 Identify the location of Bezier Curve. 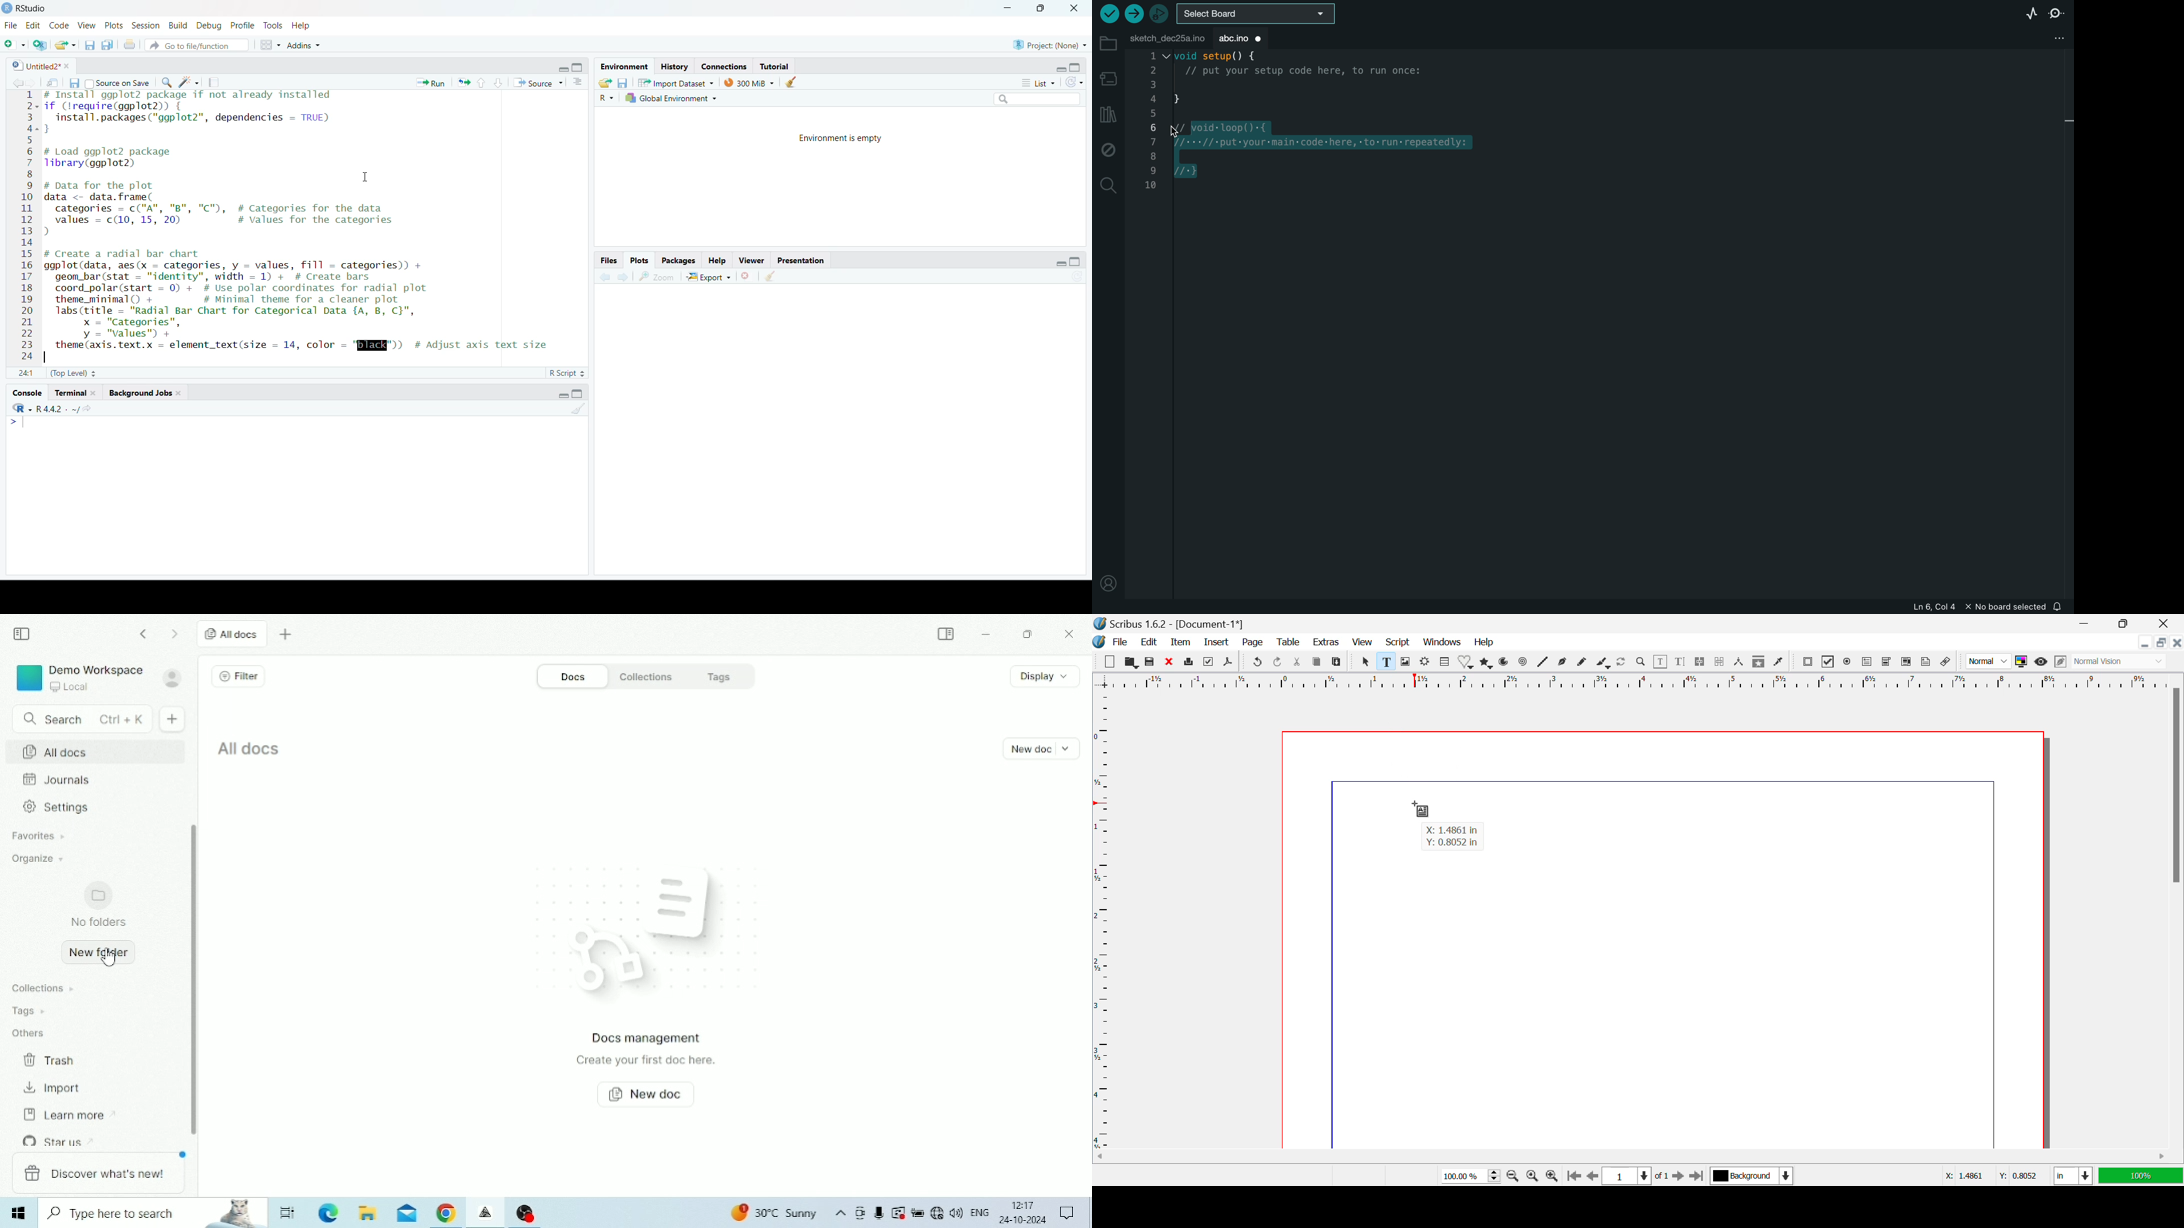
(1564, 663).